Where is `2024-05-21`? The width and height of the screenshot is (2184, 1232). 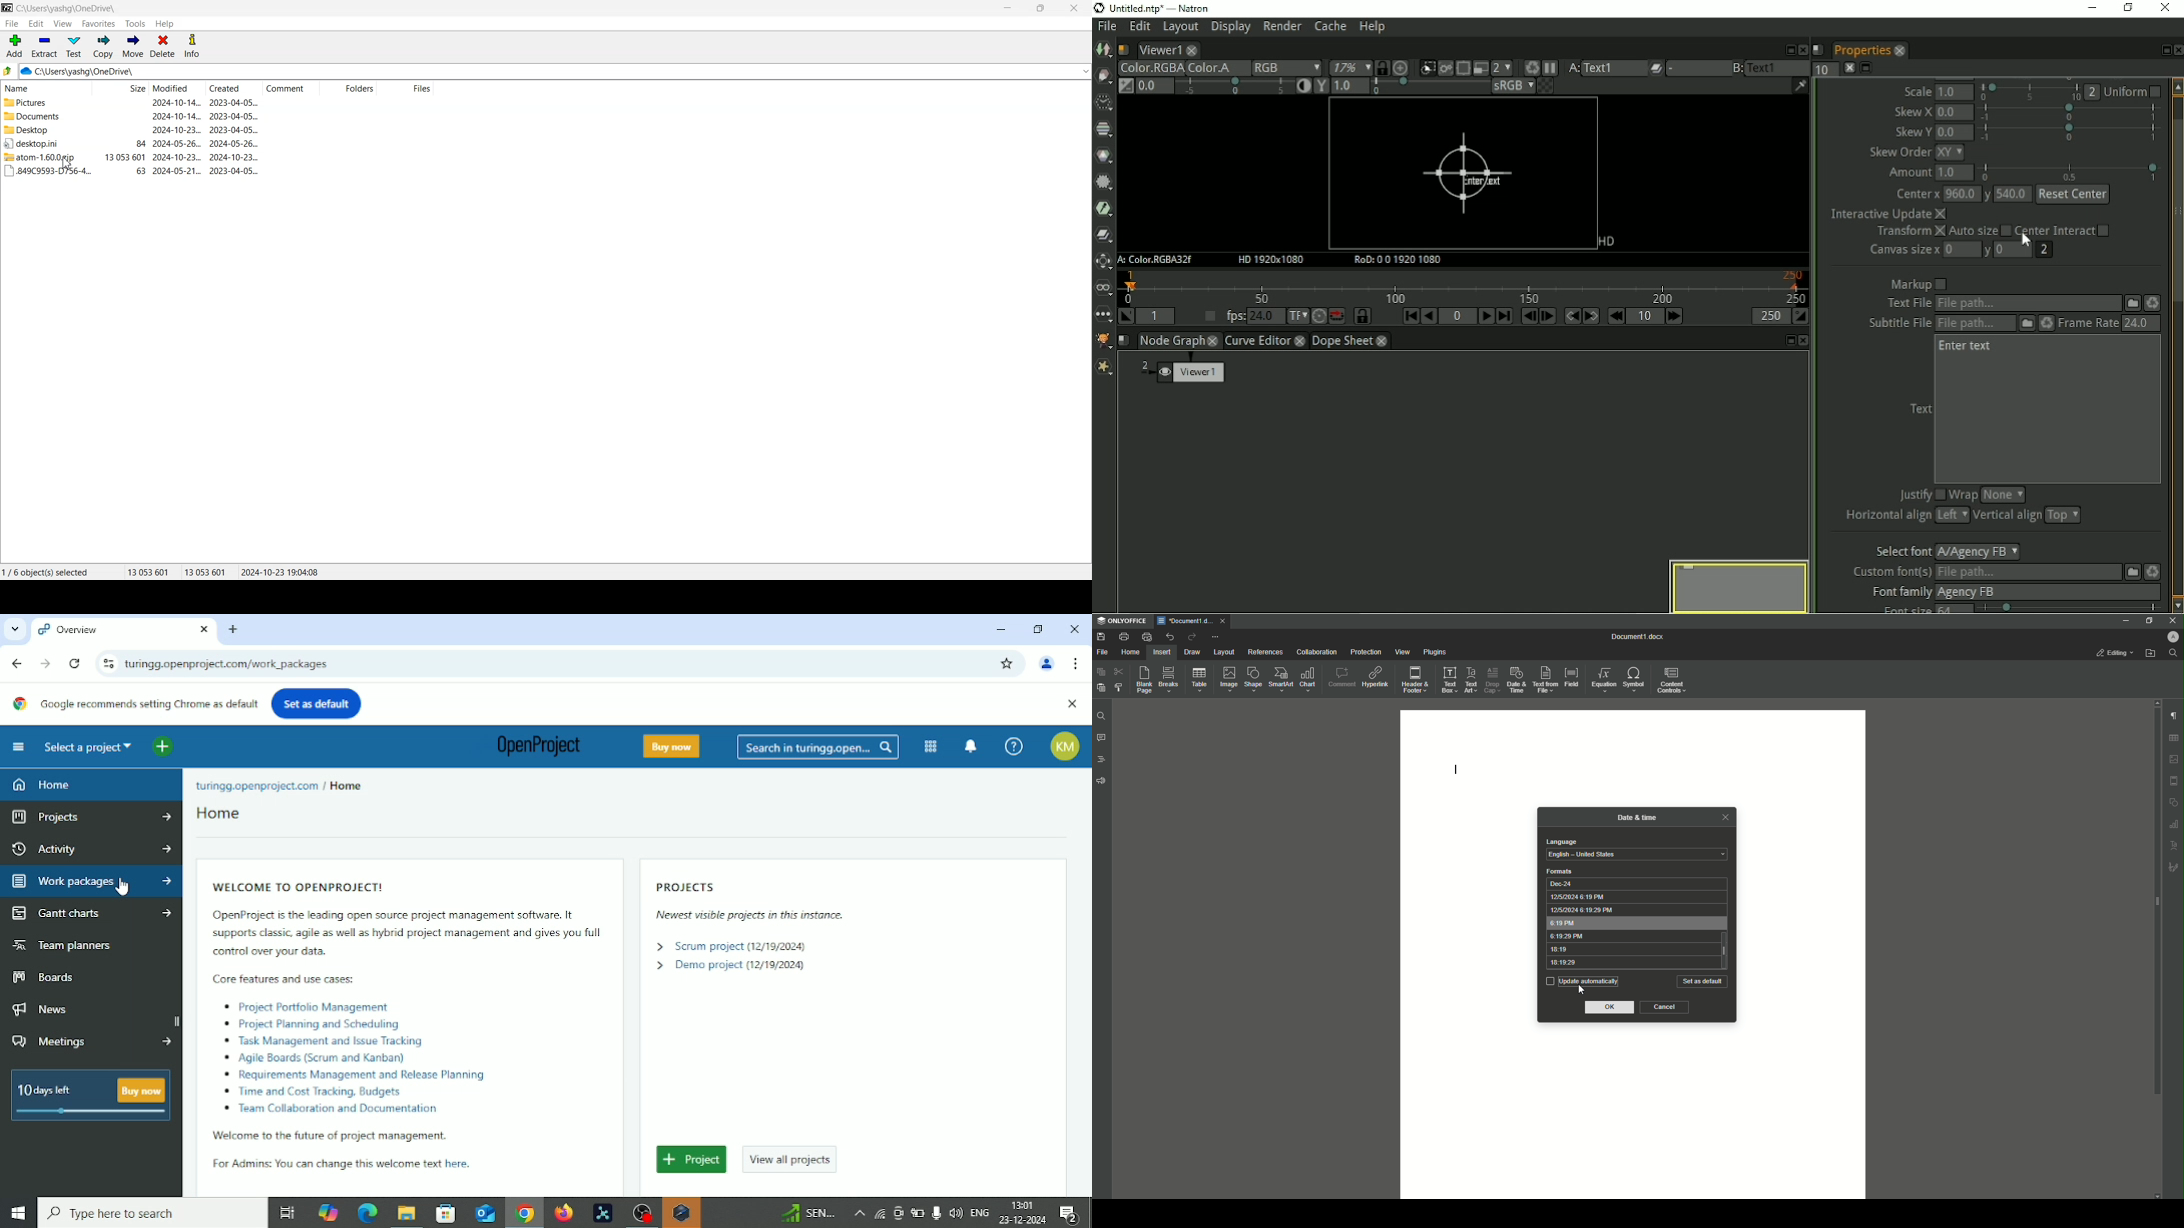 2024-05-21 is located at coordinates (177, 171).